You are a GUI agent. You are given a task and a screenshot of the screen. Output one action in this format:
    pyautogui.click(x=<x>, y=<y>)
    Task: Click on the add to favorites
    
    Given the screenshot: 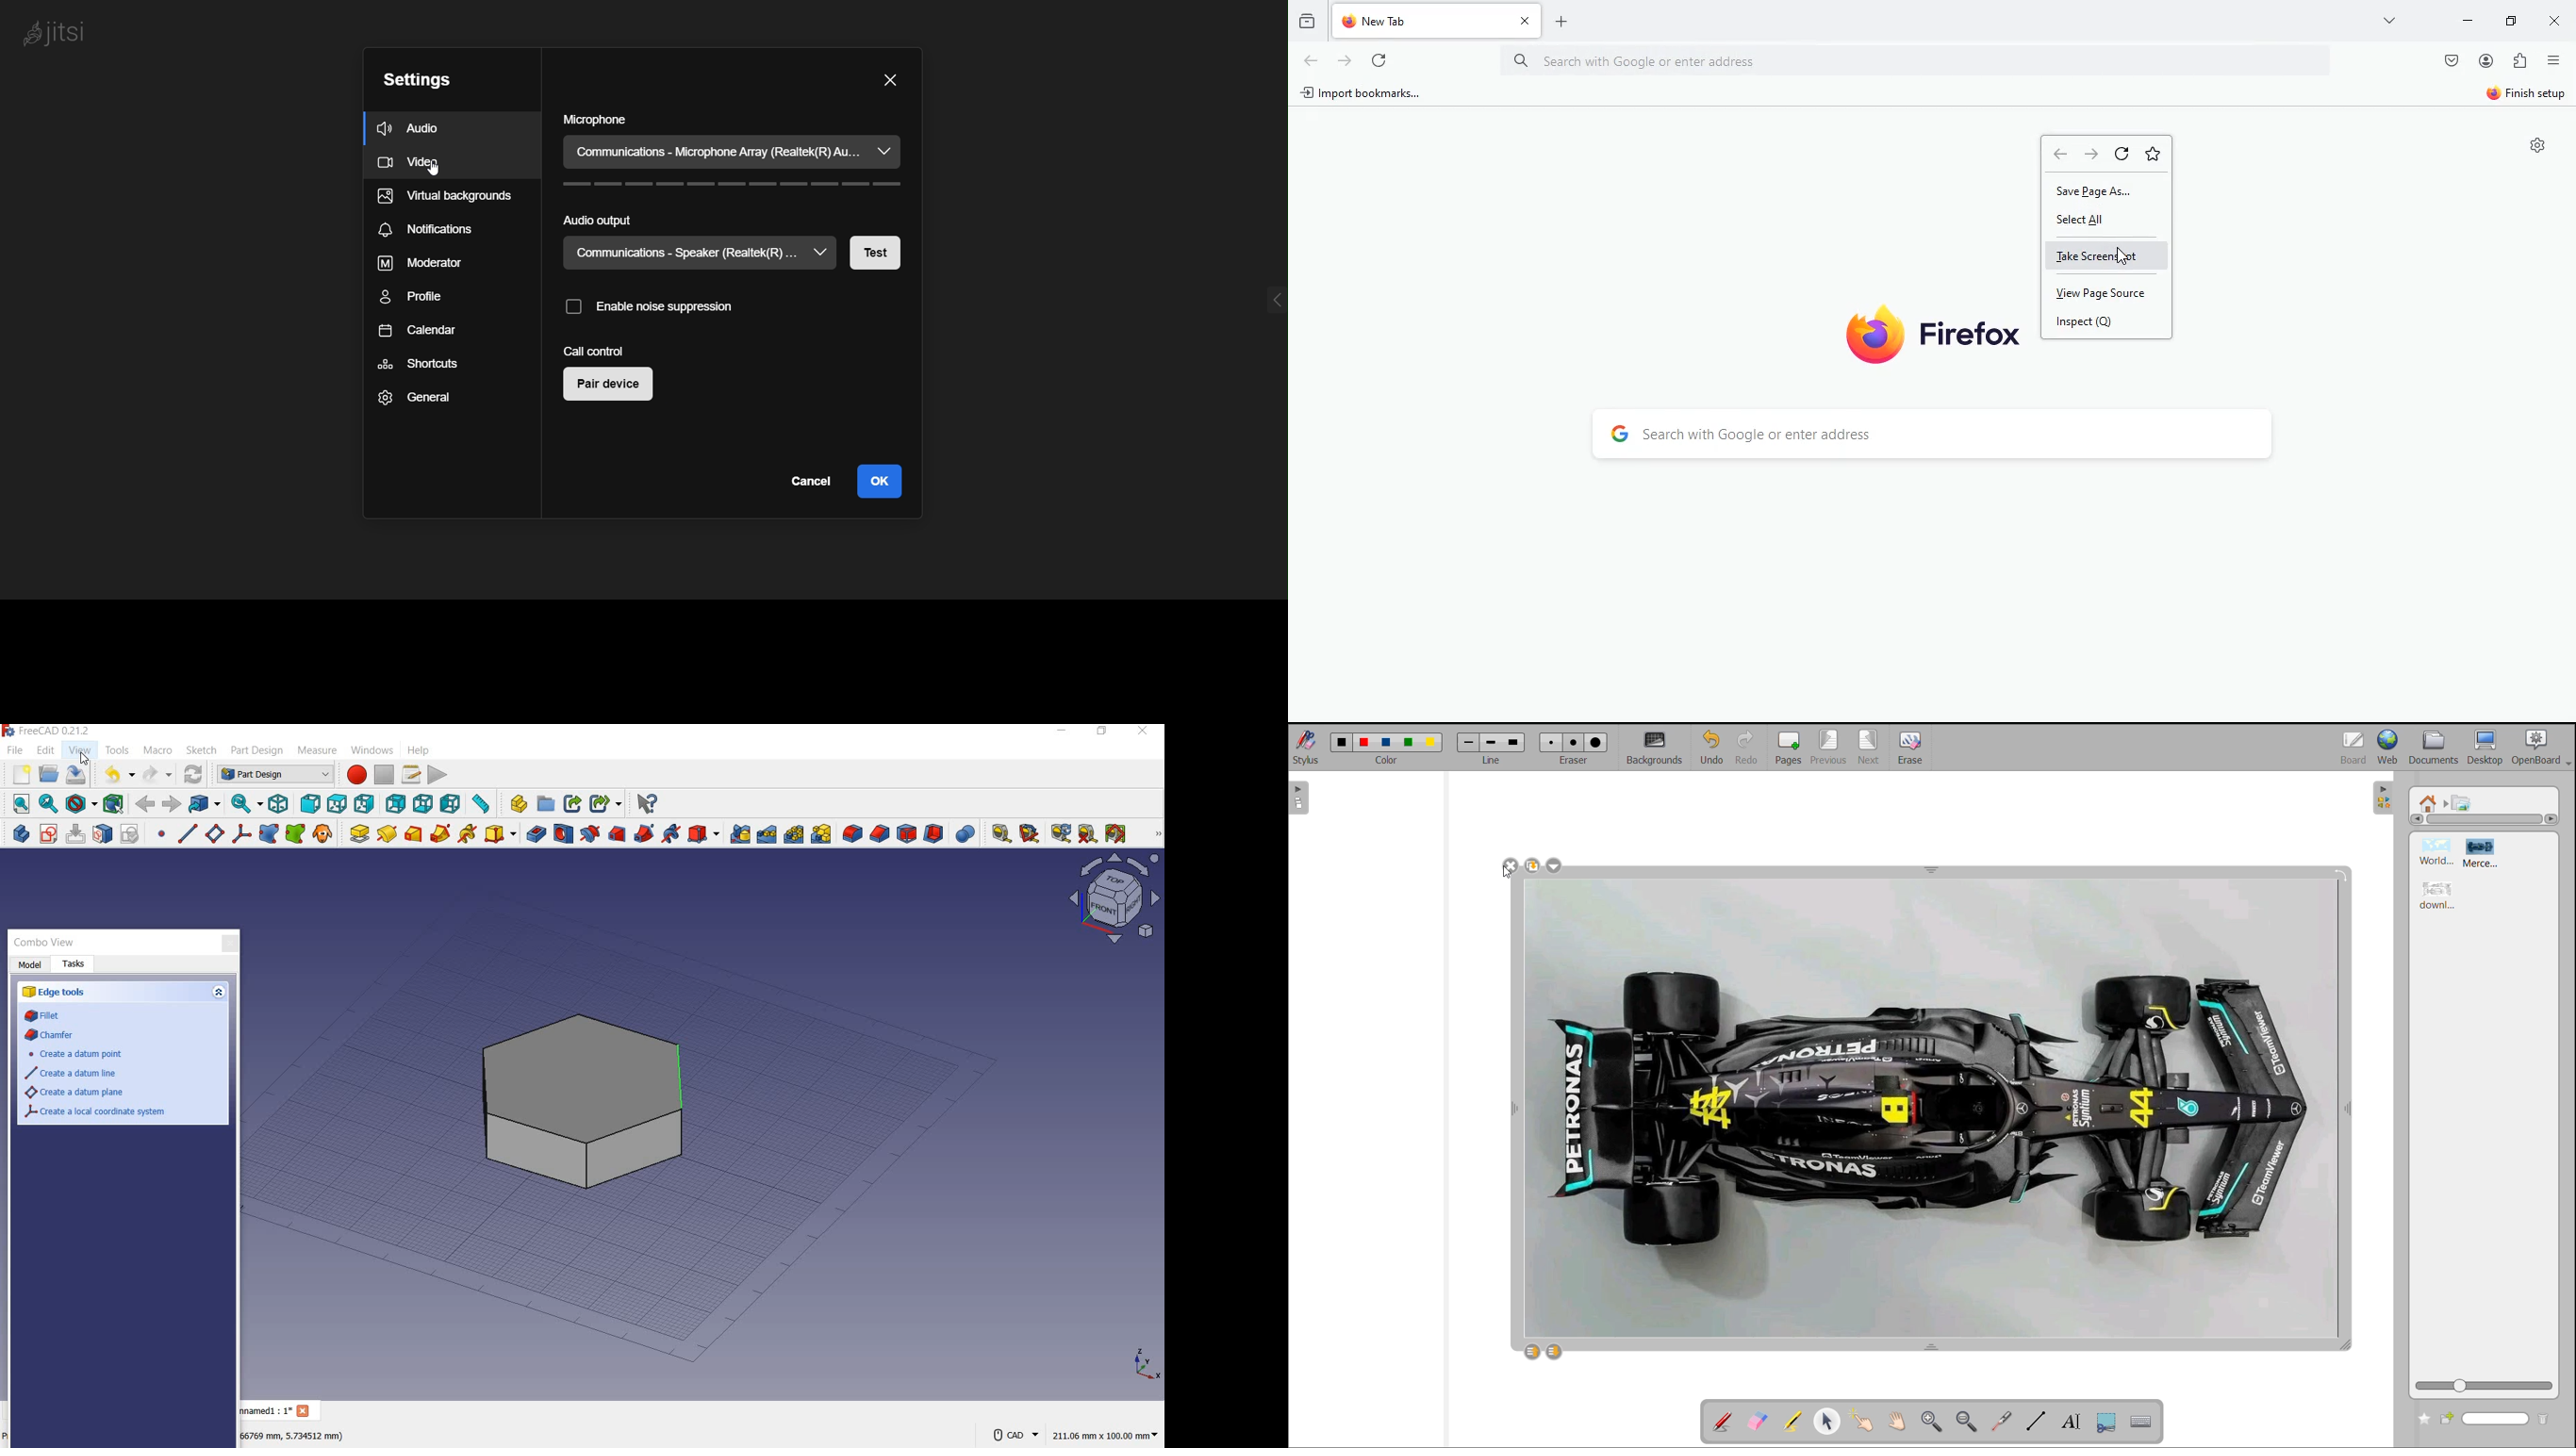 What is the action you would take?
    pyautogui.click(x=2422, y=1421)
    